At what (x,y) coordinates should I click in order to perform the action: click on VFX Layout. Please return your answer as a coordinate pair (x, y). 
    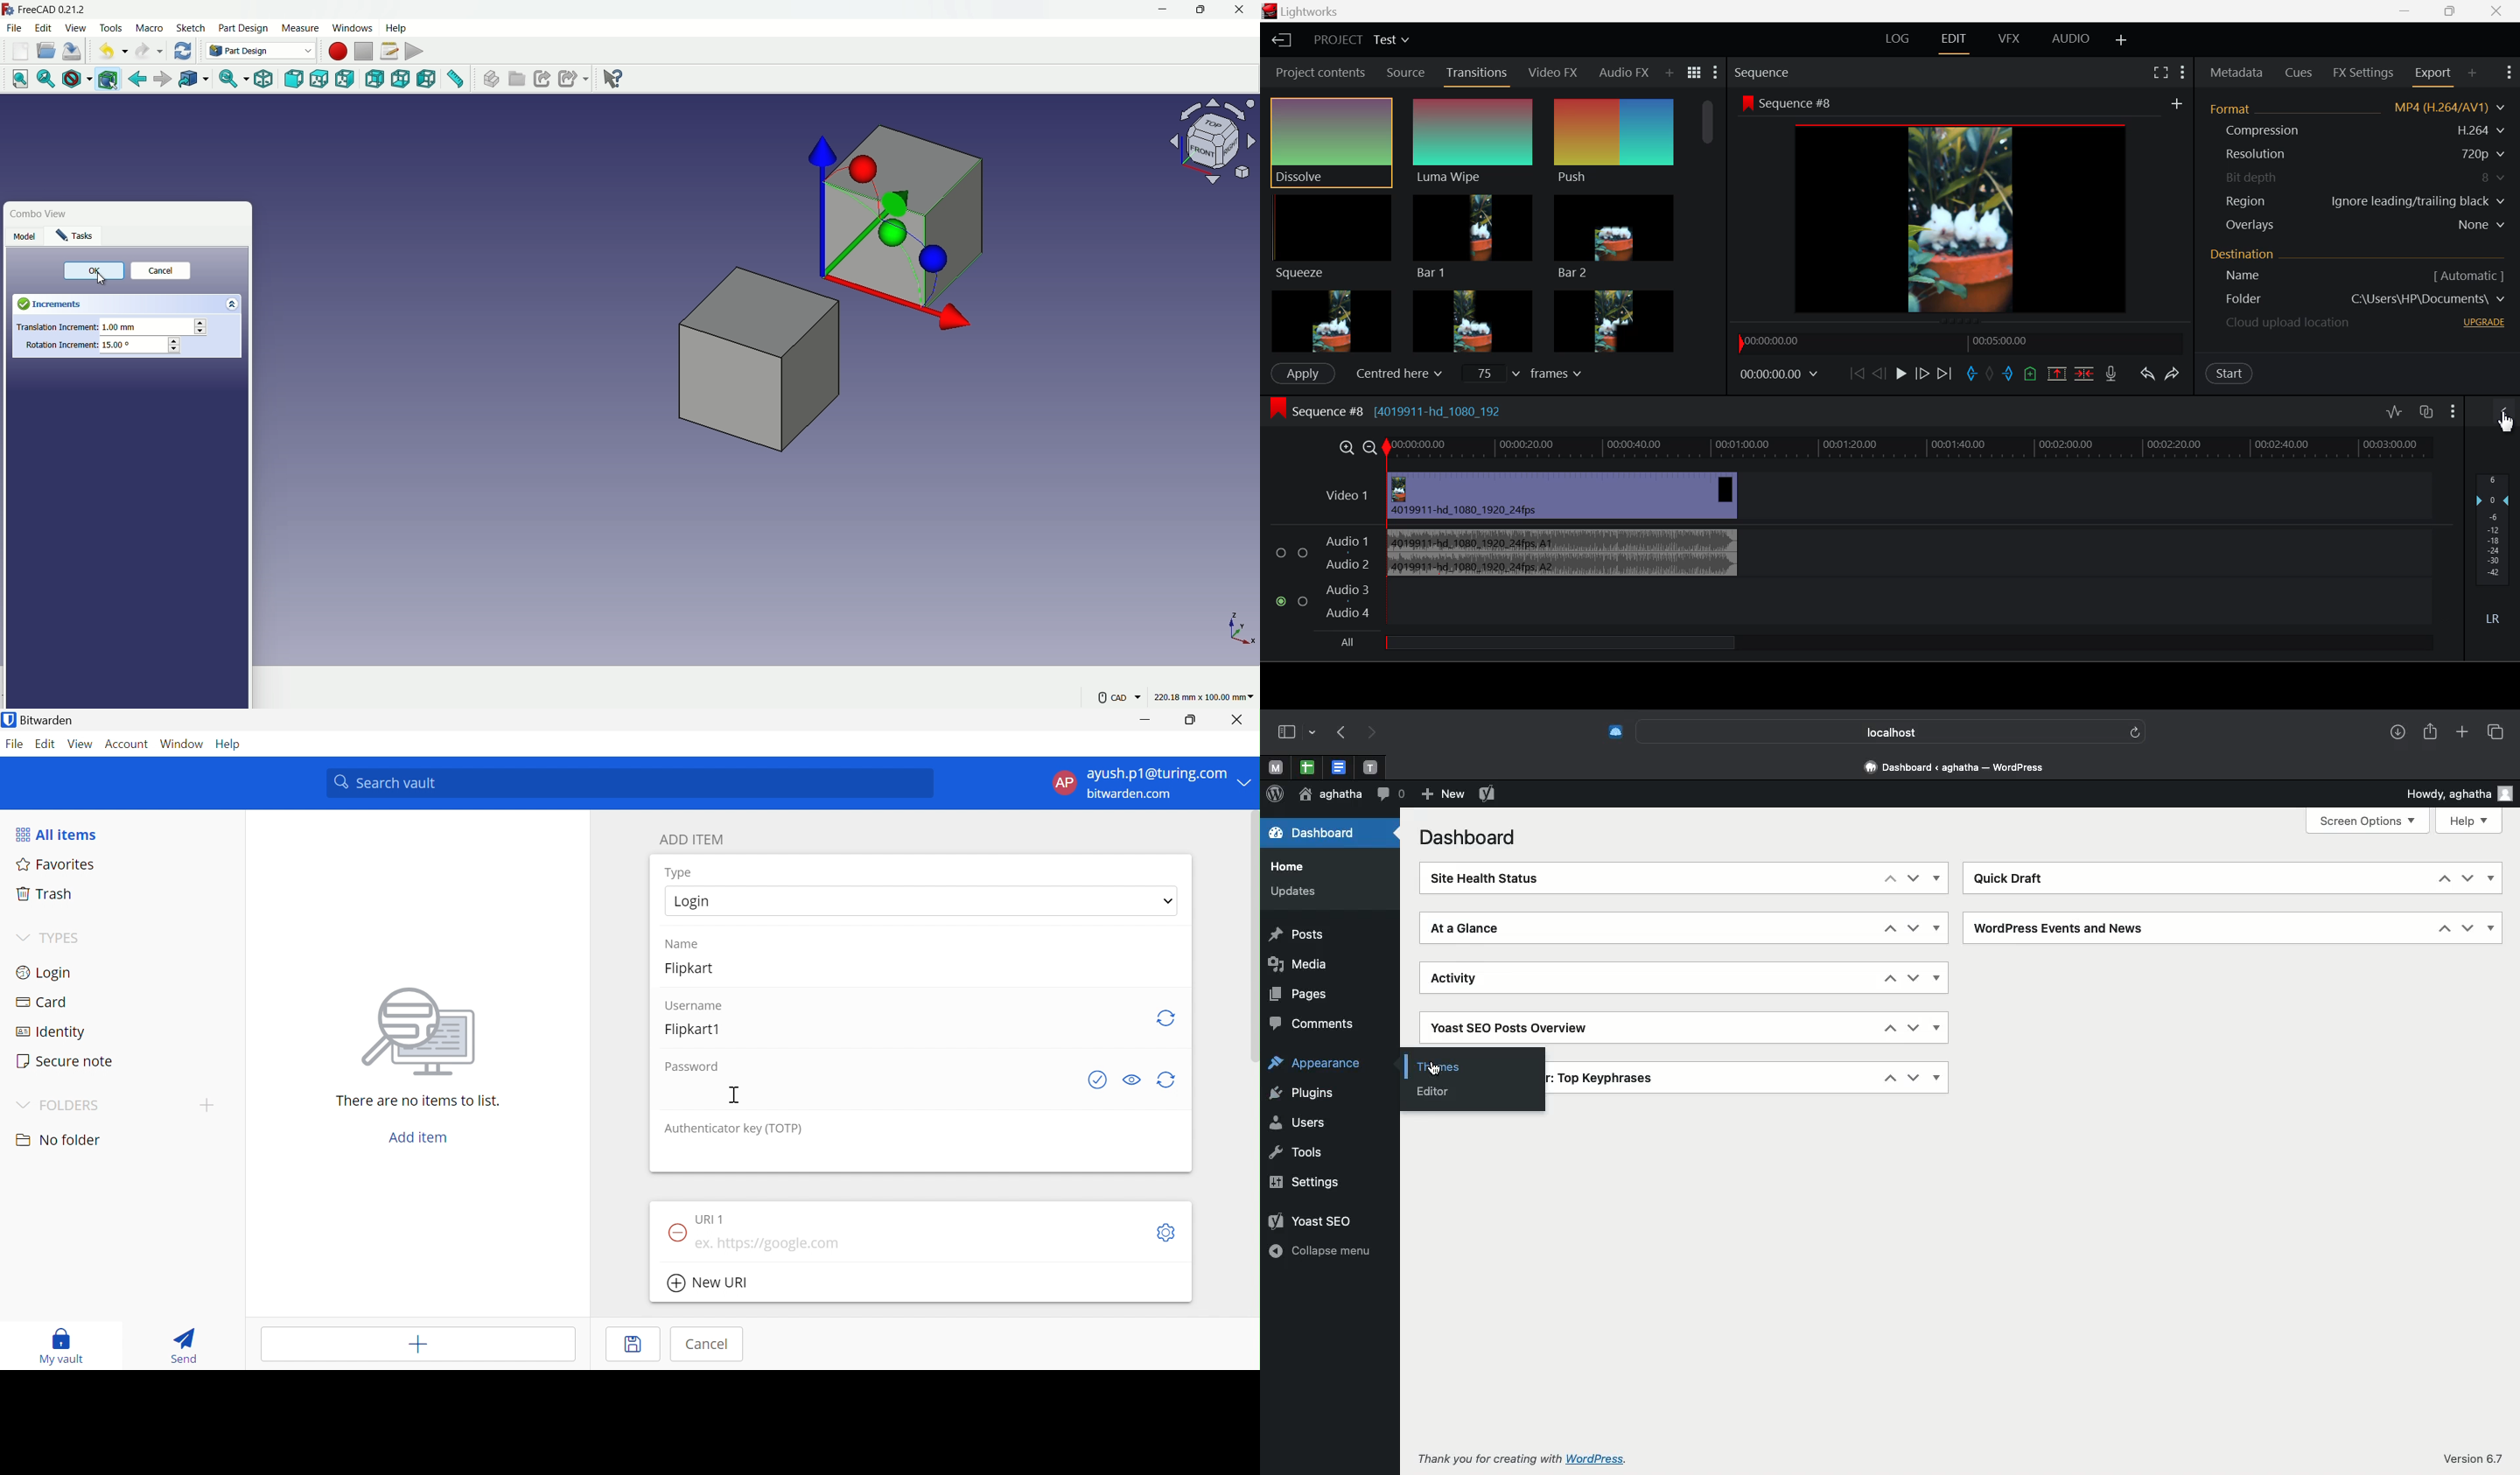
    Looking at the image, I should click on (2011, 37).